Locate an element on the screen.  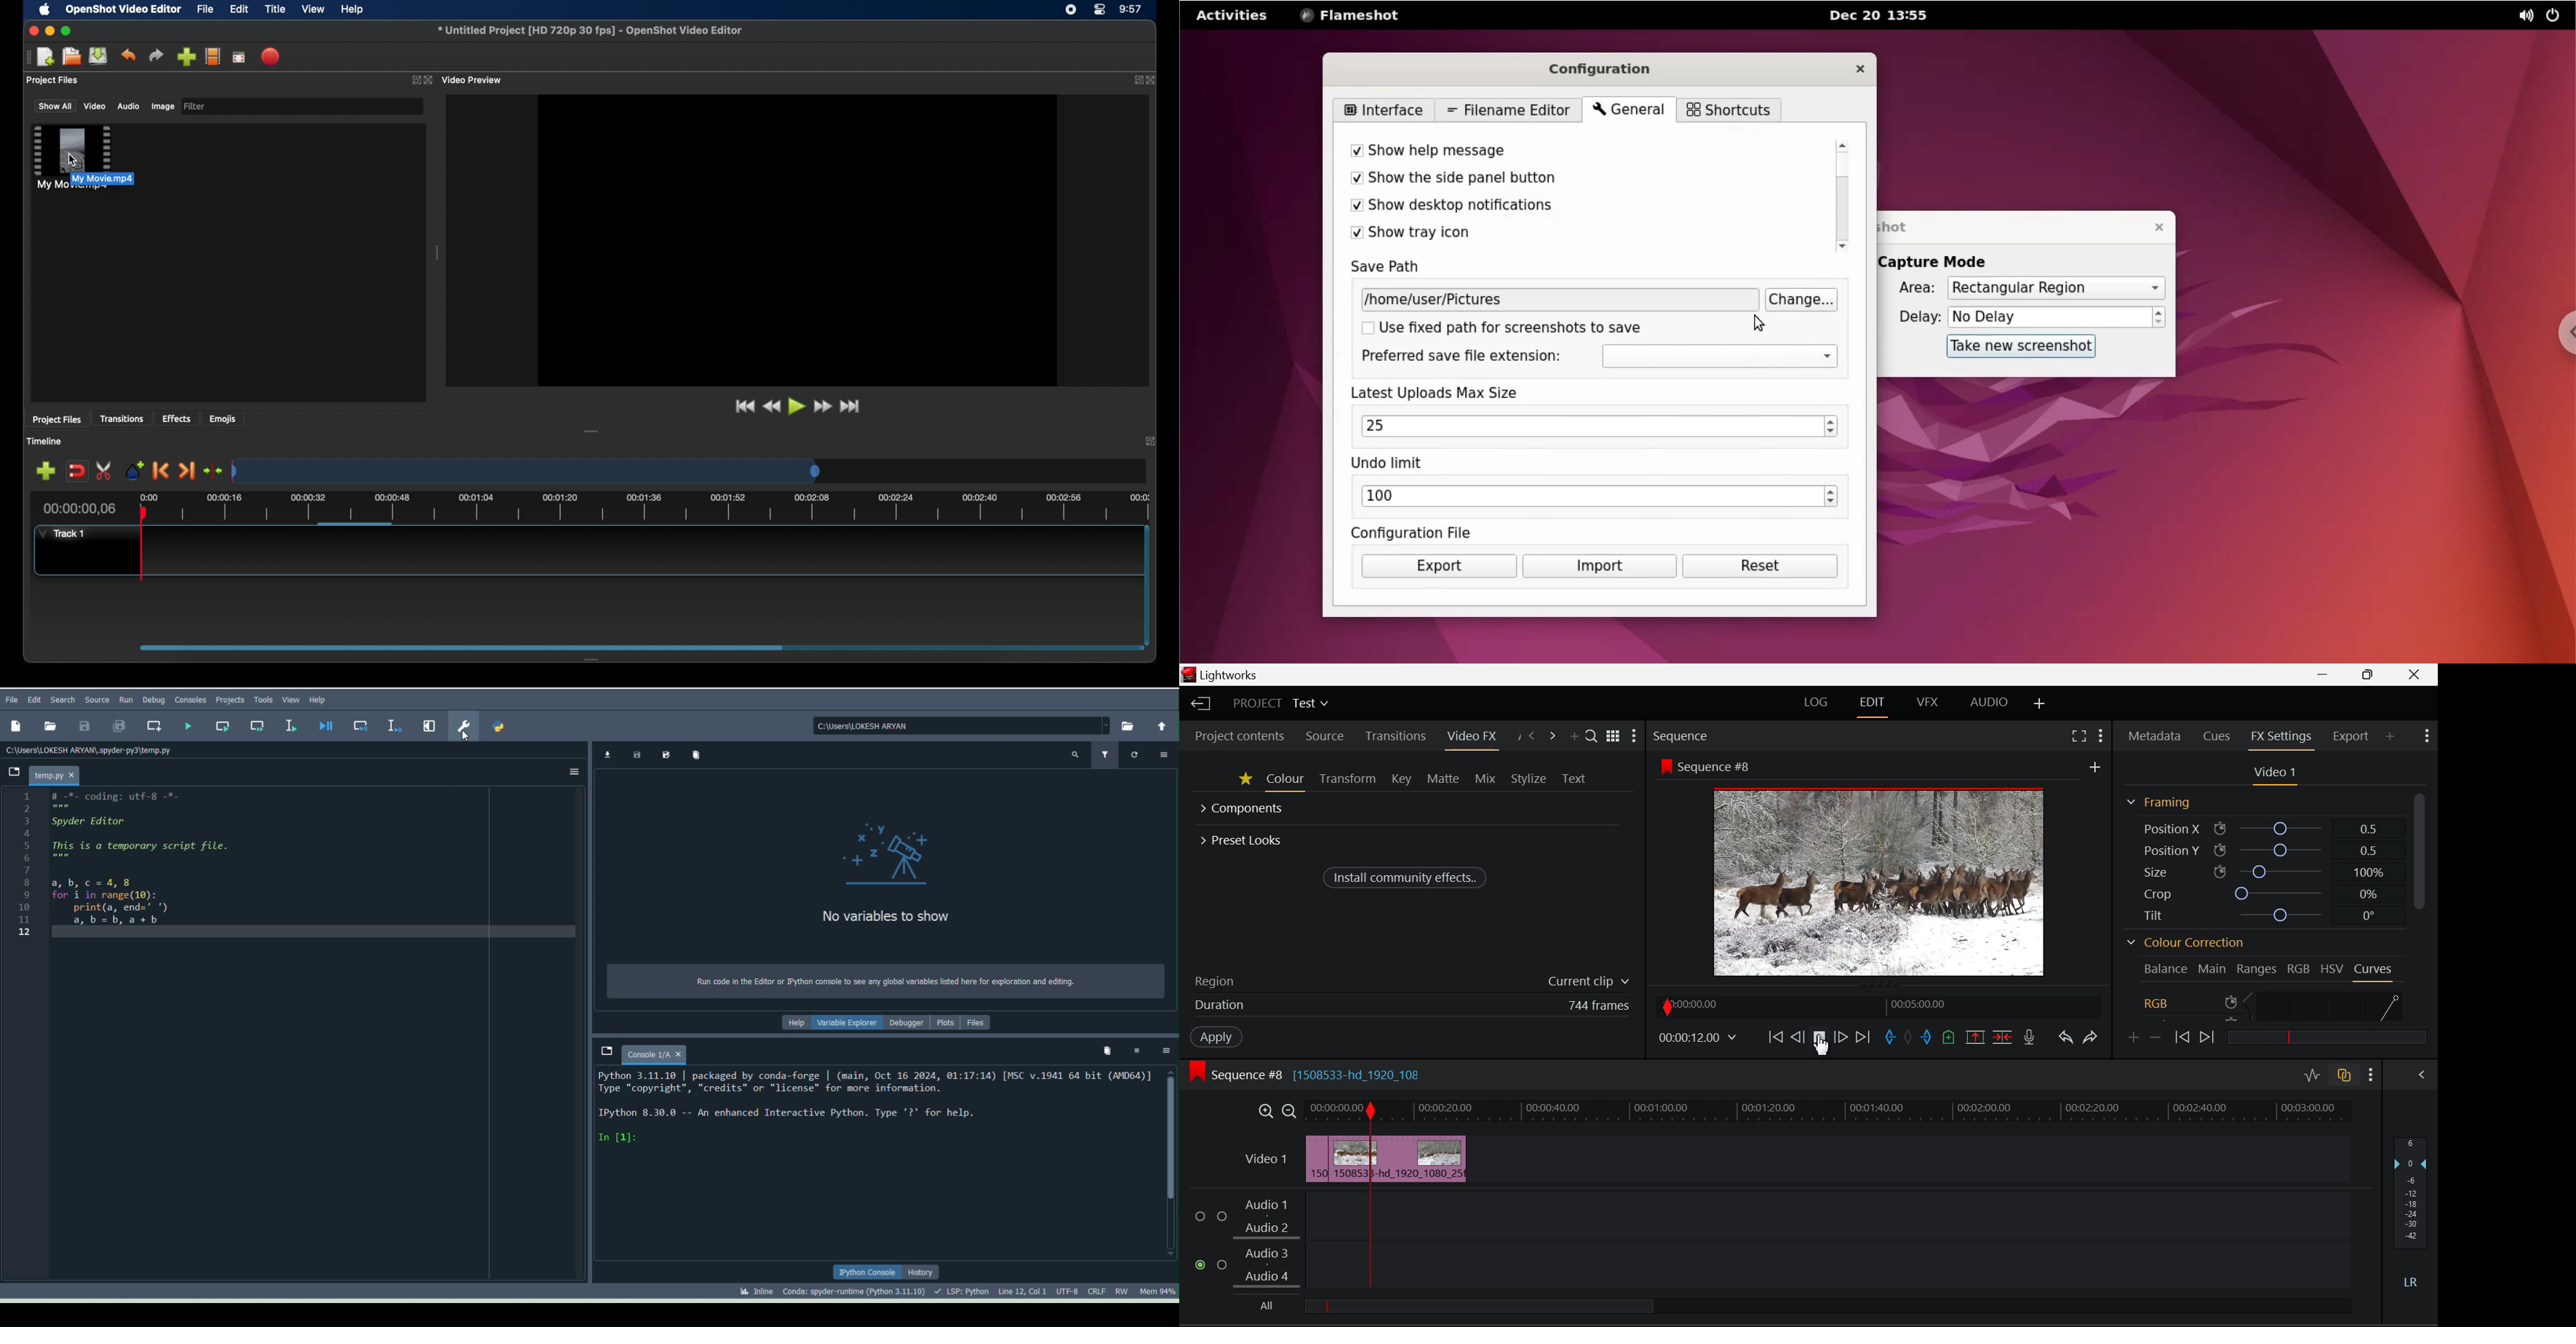
Save data as is located at coordinates (666, 754).